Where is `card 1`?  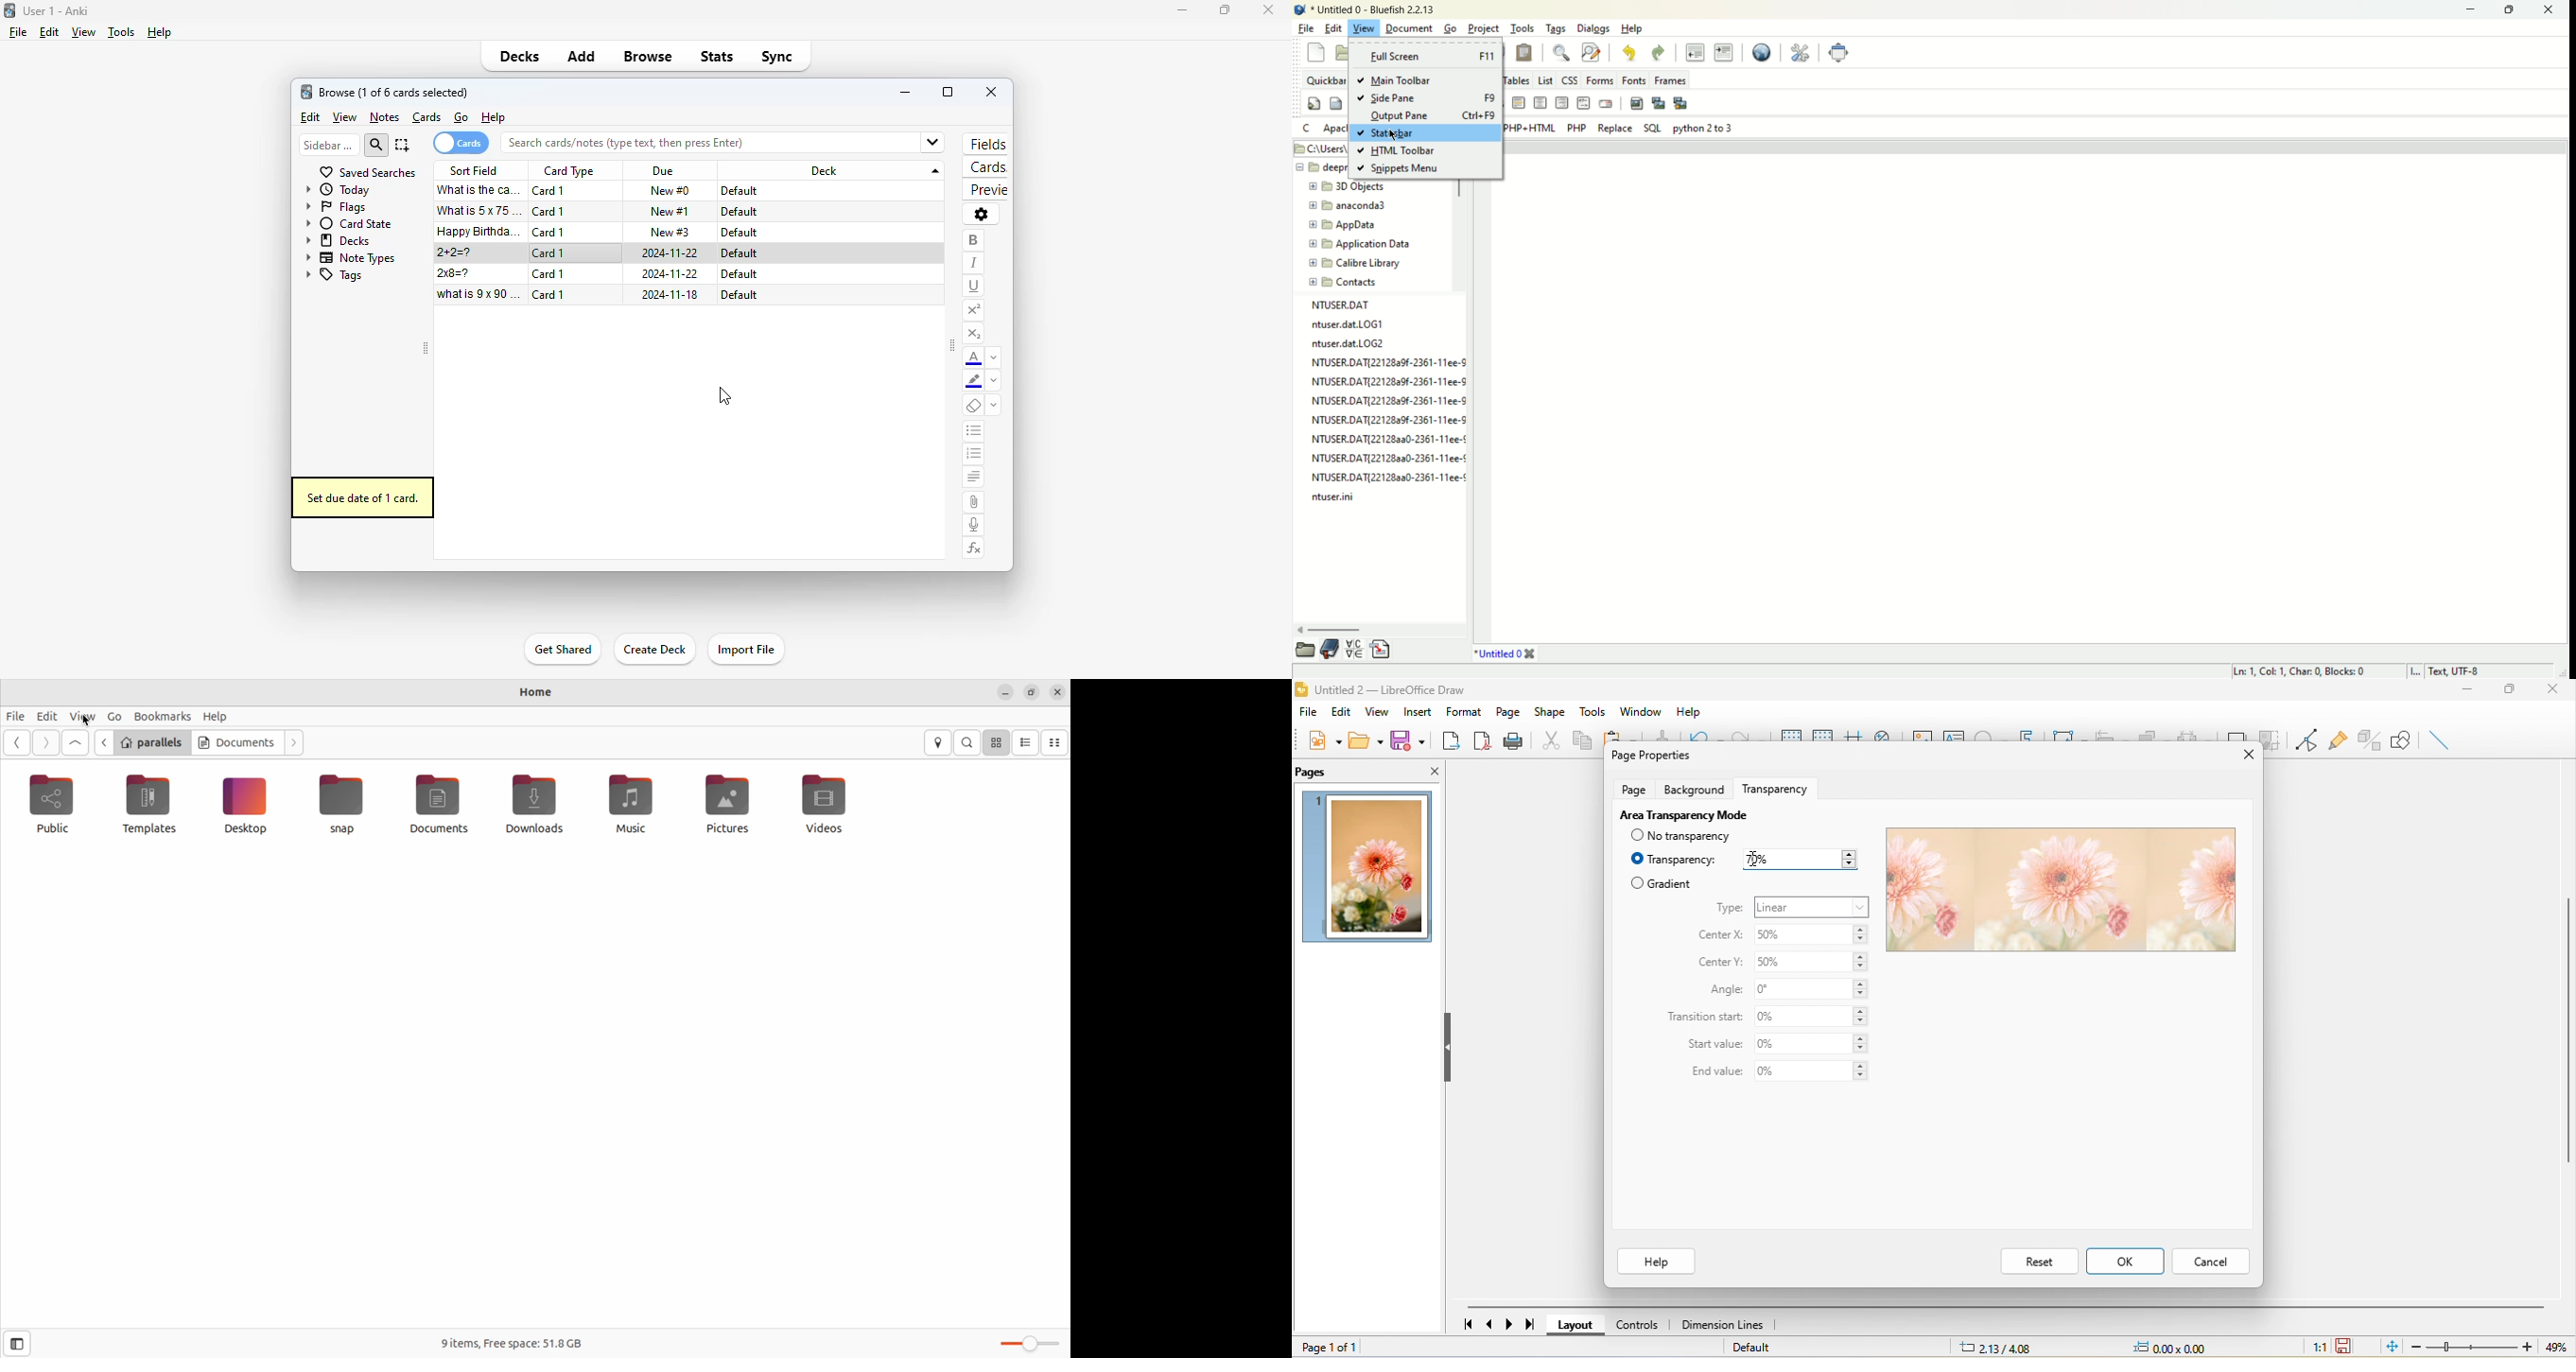
card 1 is located at coordinates (549, 212).